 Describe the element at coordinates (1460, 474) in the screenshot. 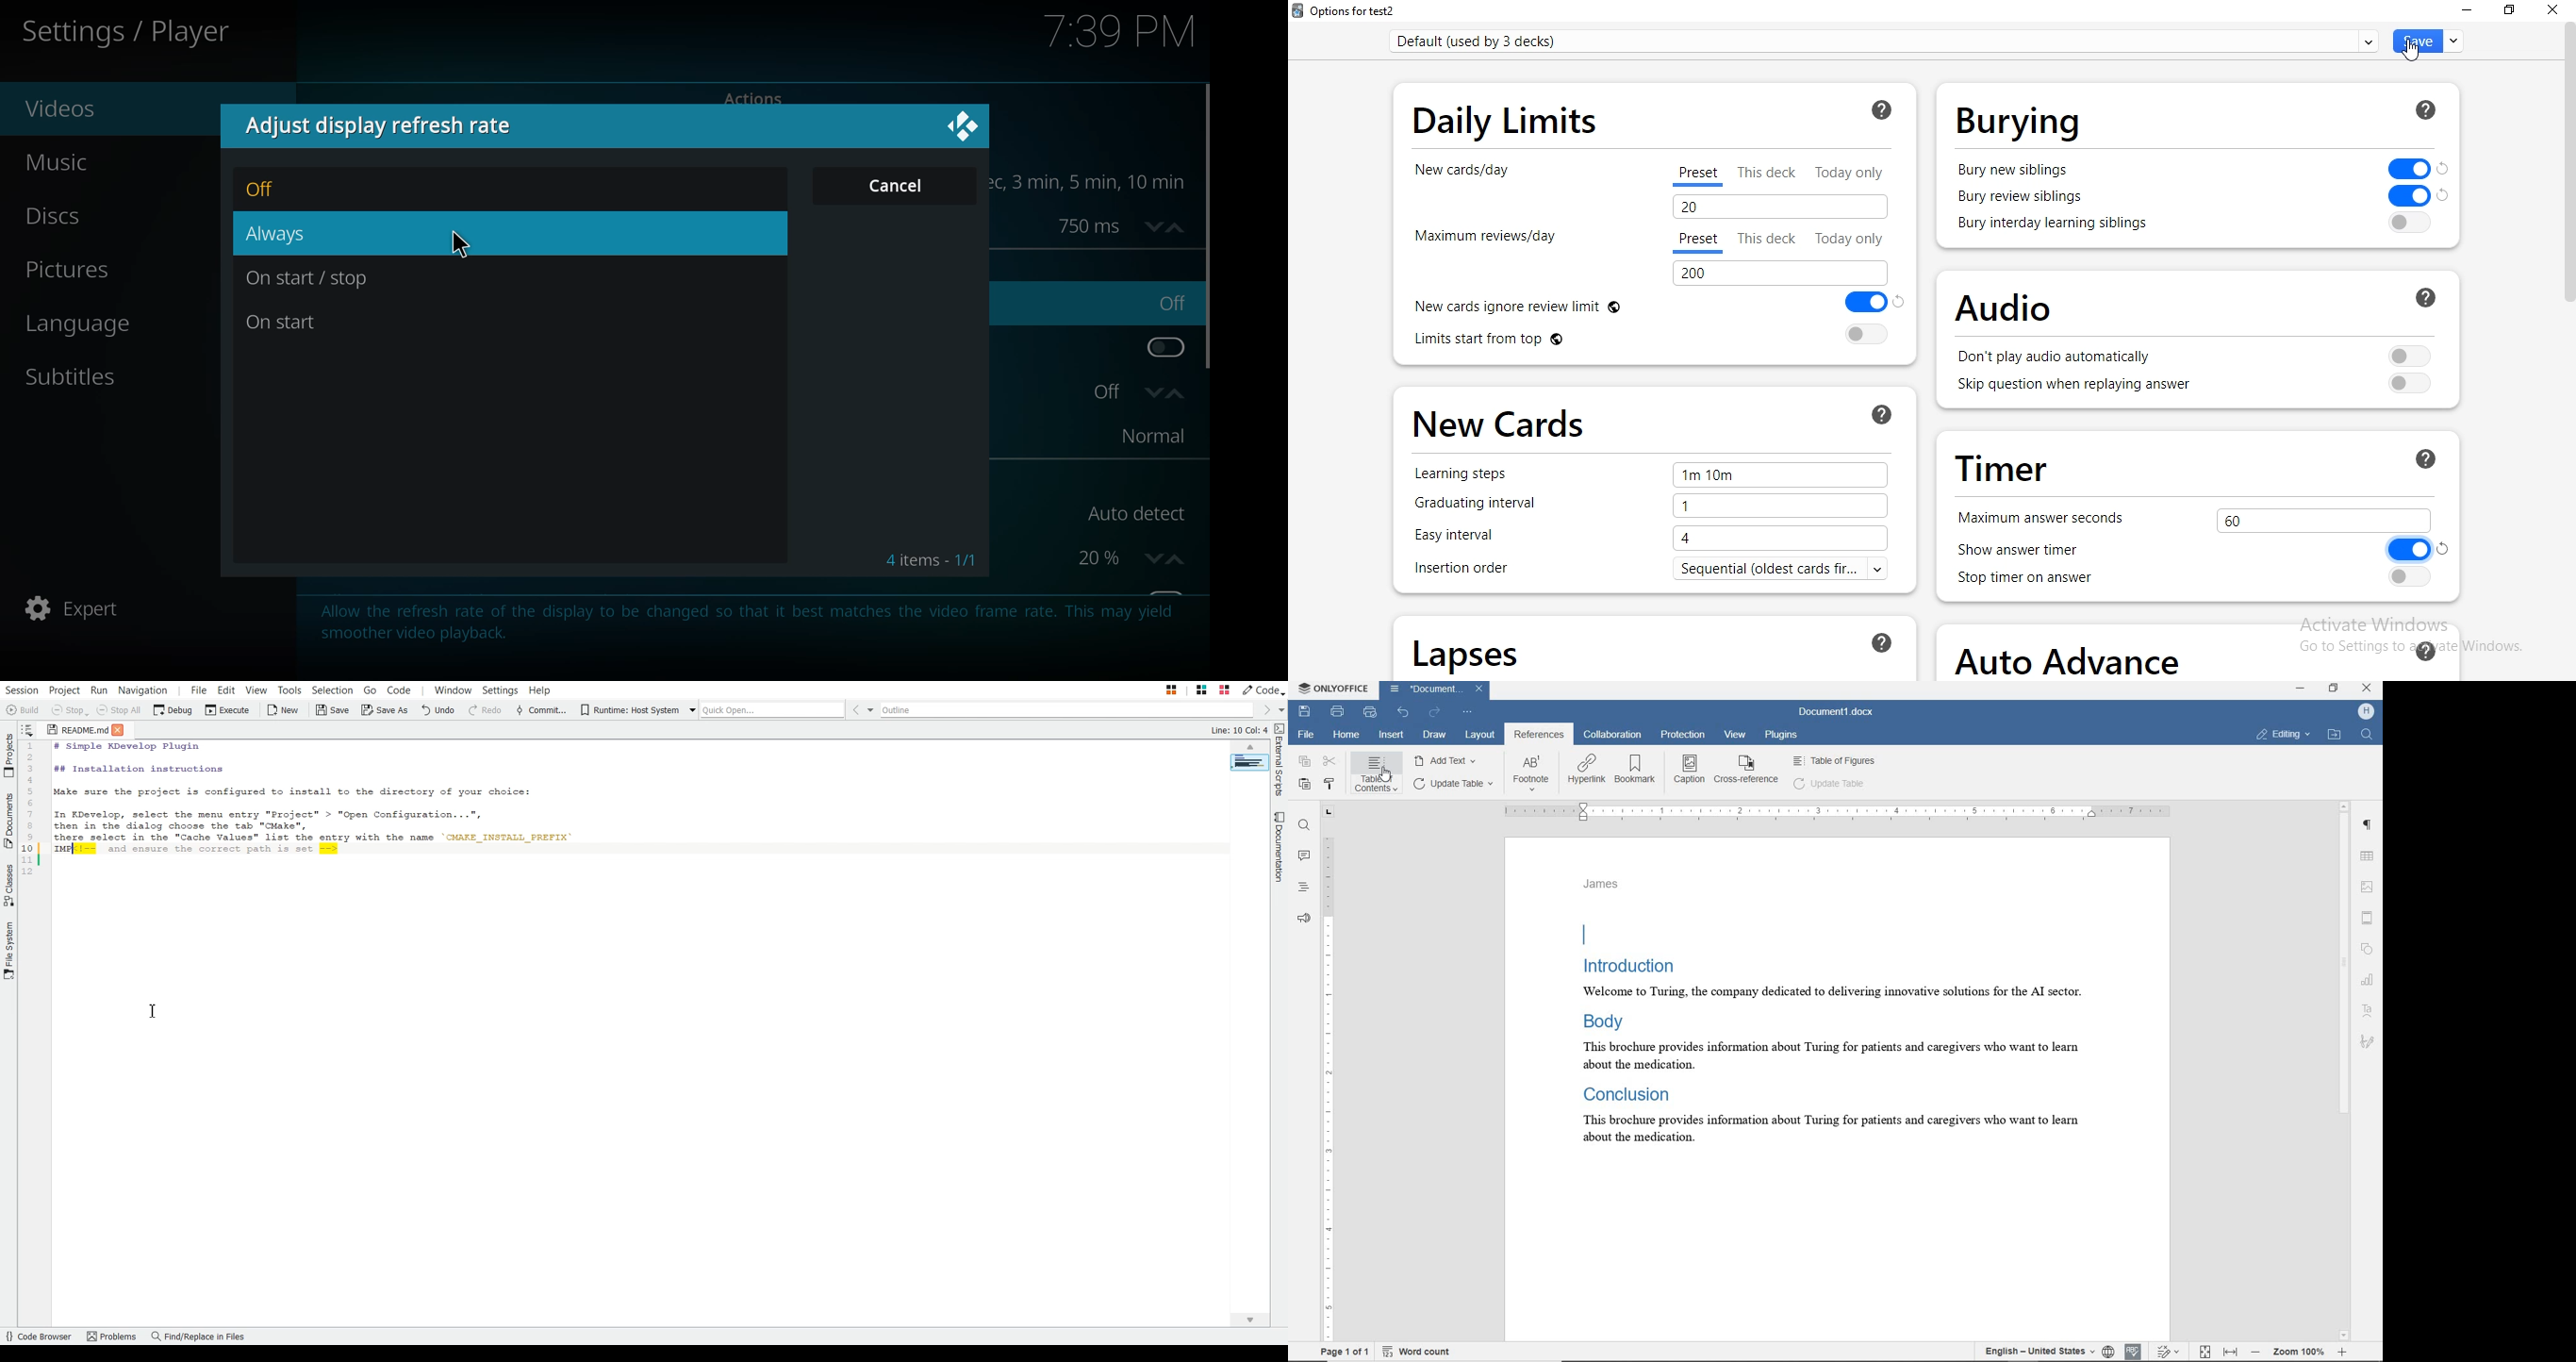

I see `Learning steps` at that location.